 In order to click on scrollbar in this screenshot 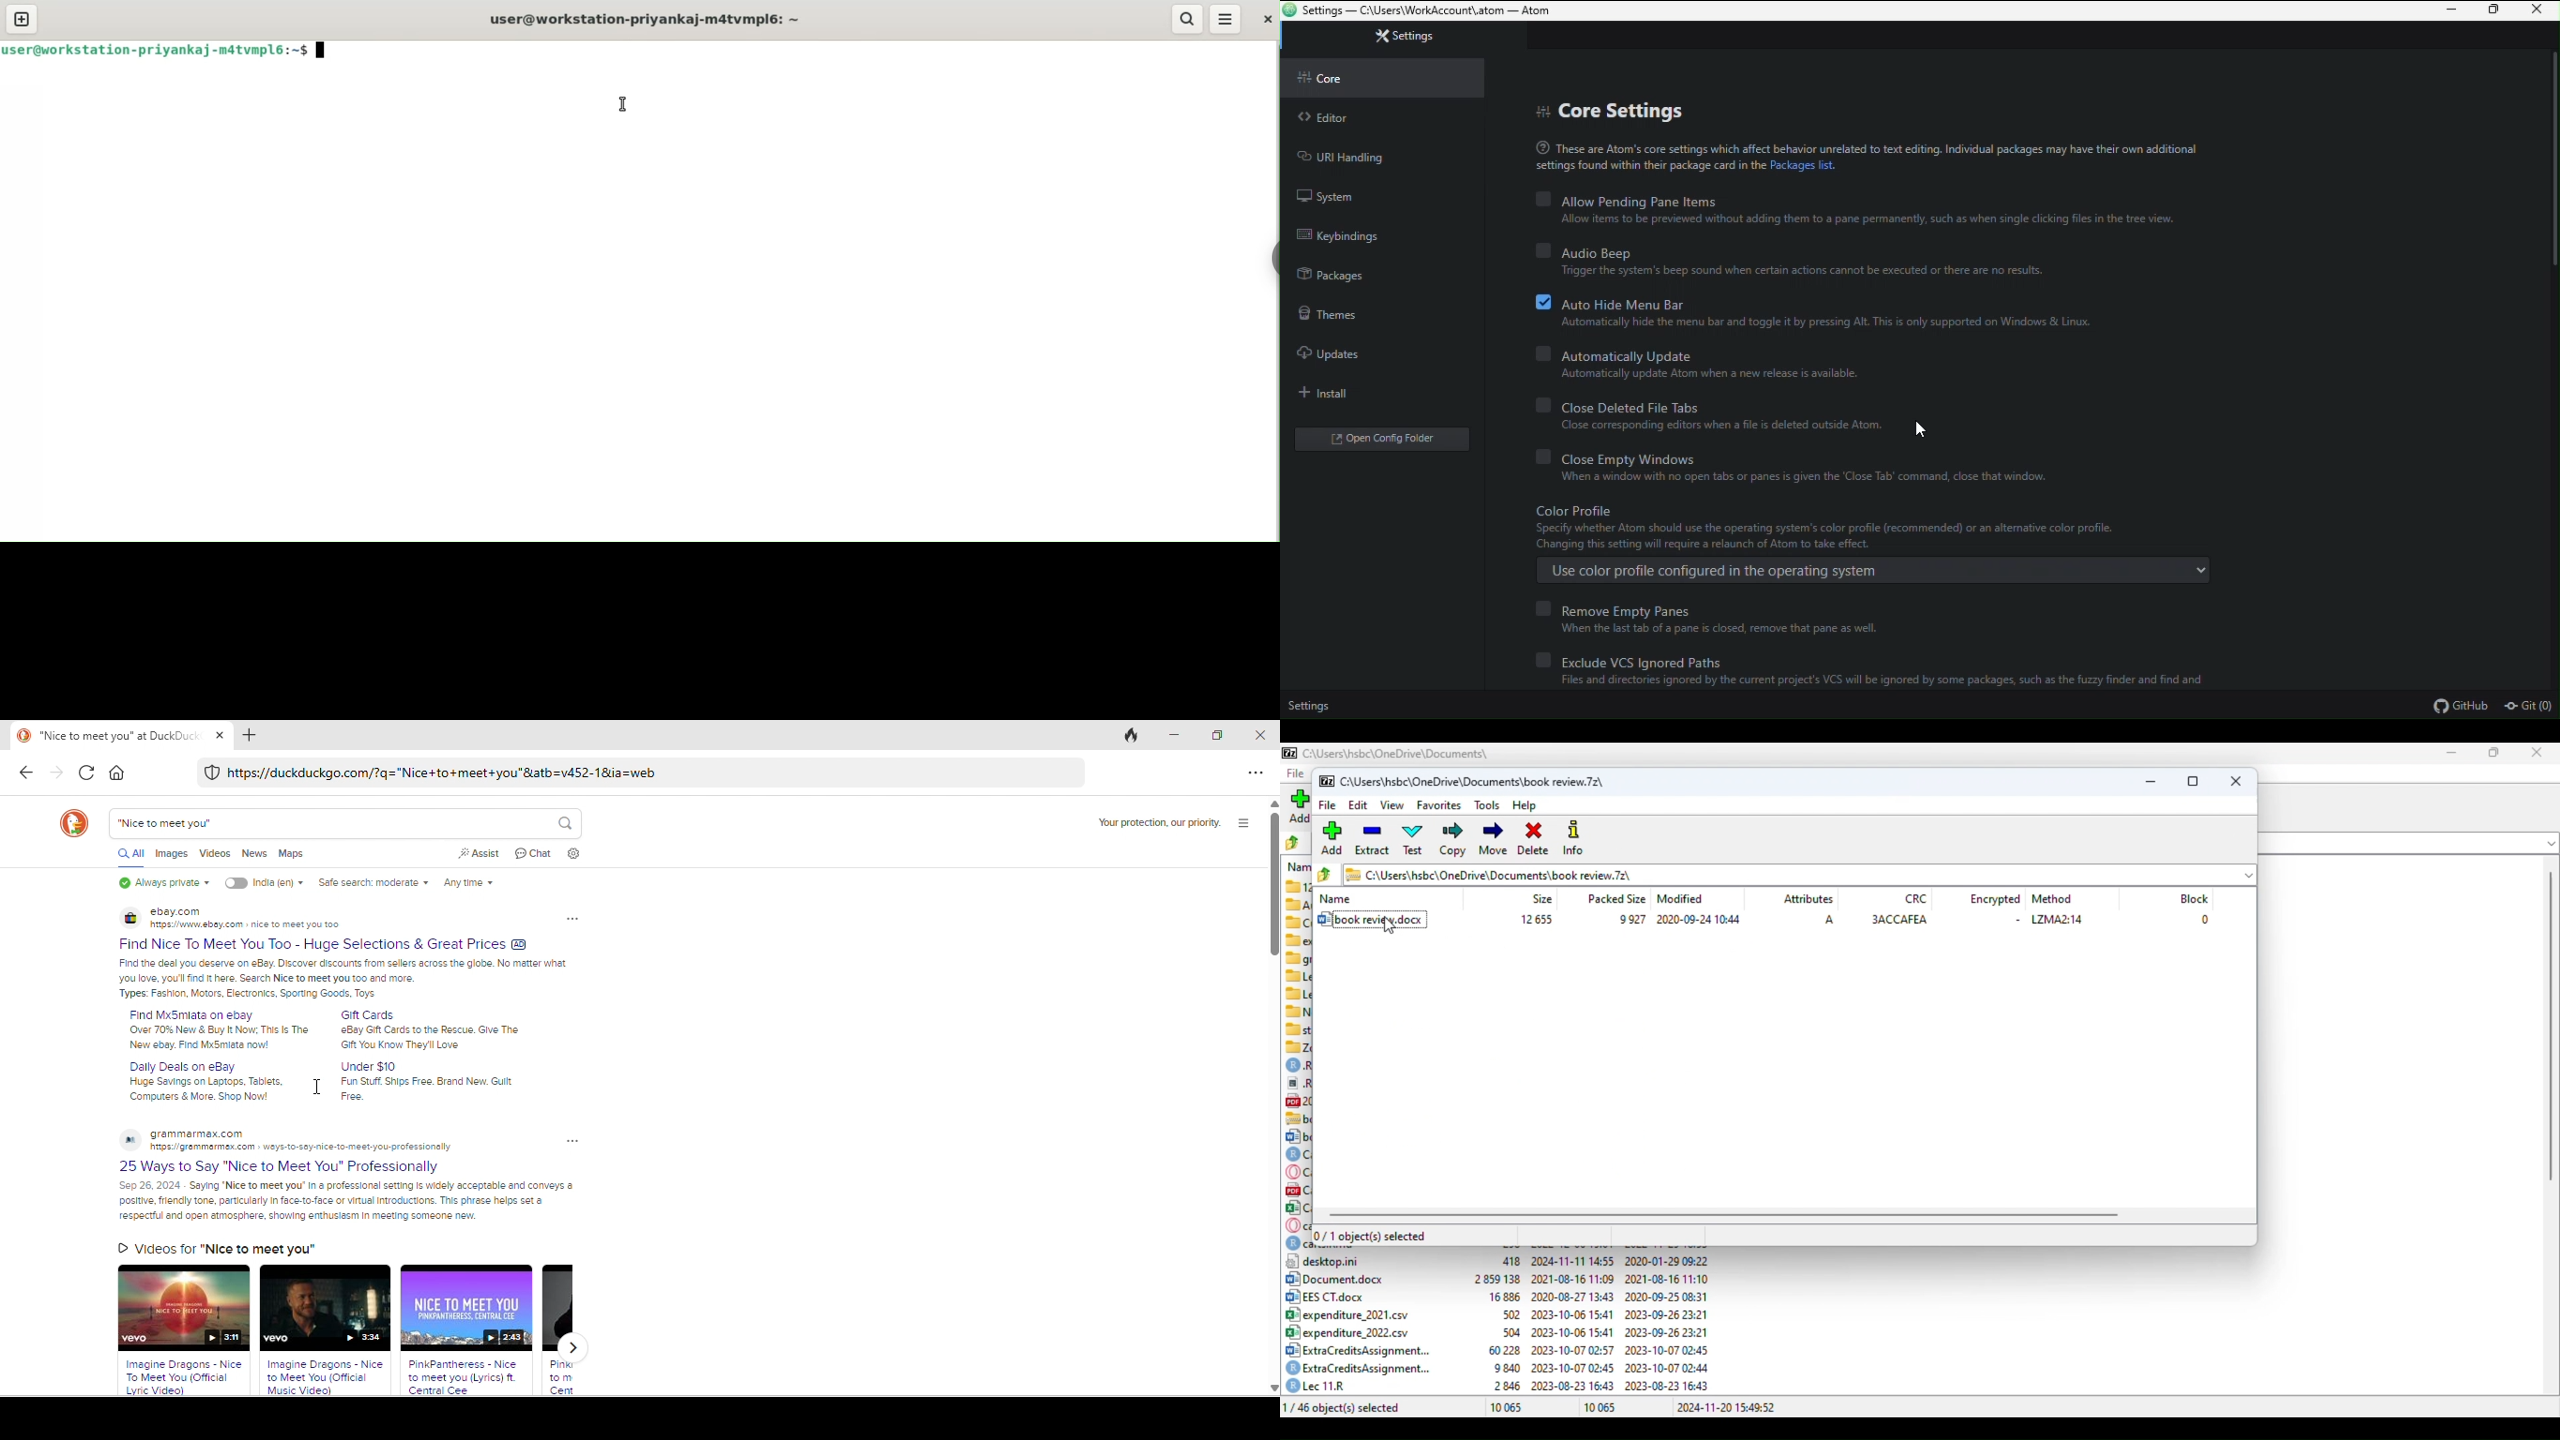, I will do `click(2553, 1025)`.